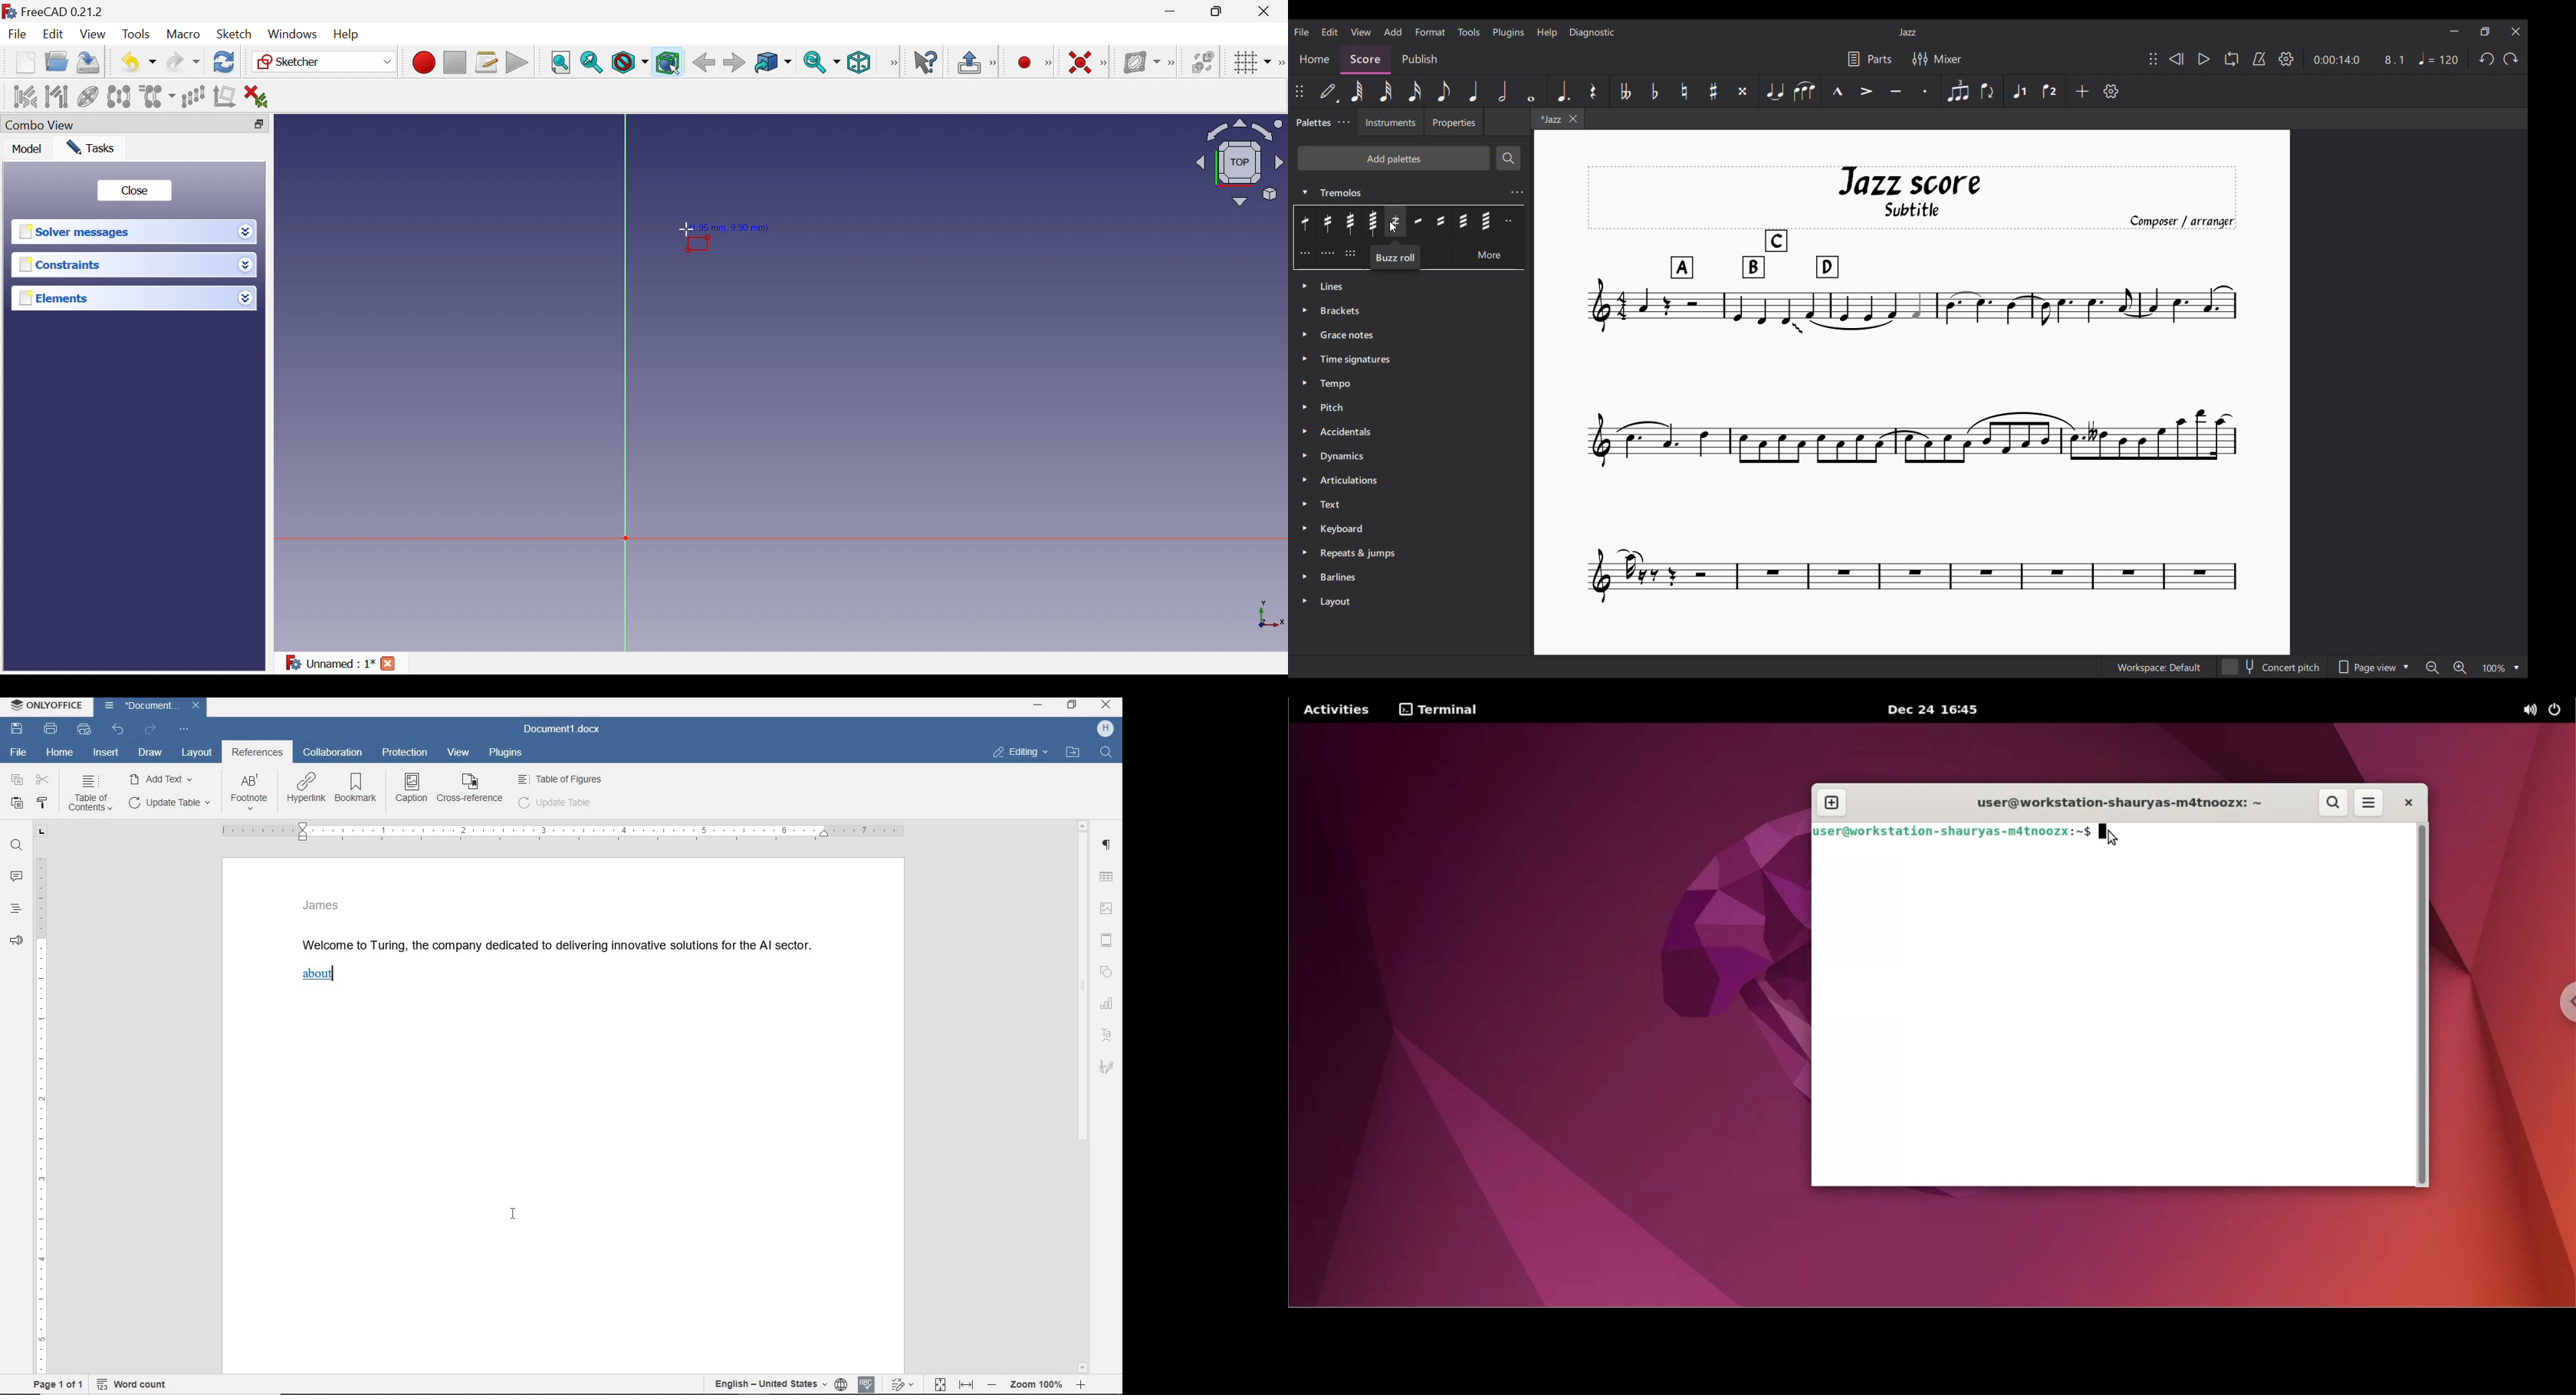 This screenshot has width=2576, height=1400. I want to click on Undo, so click(2488, 59).